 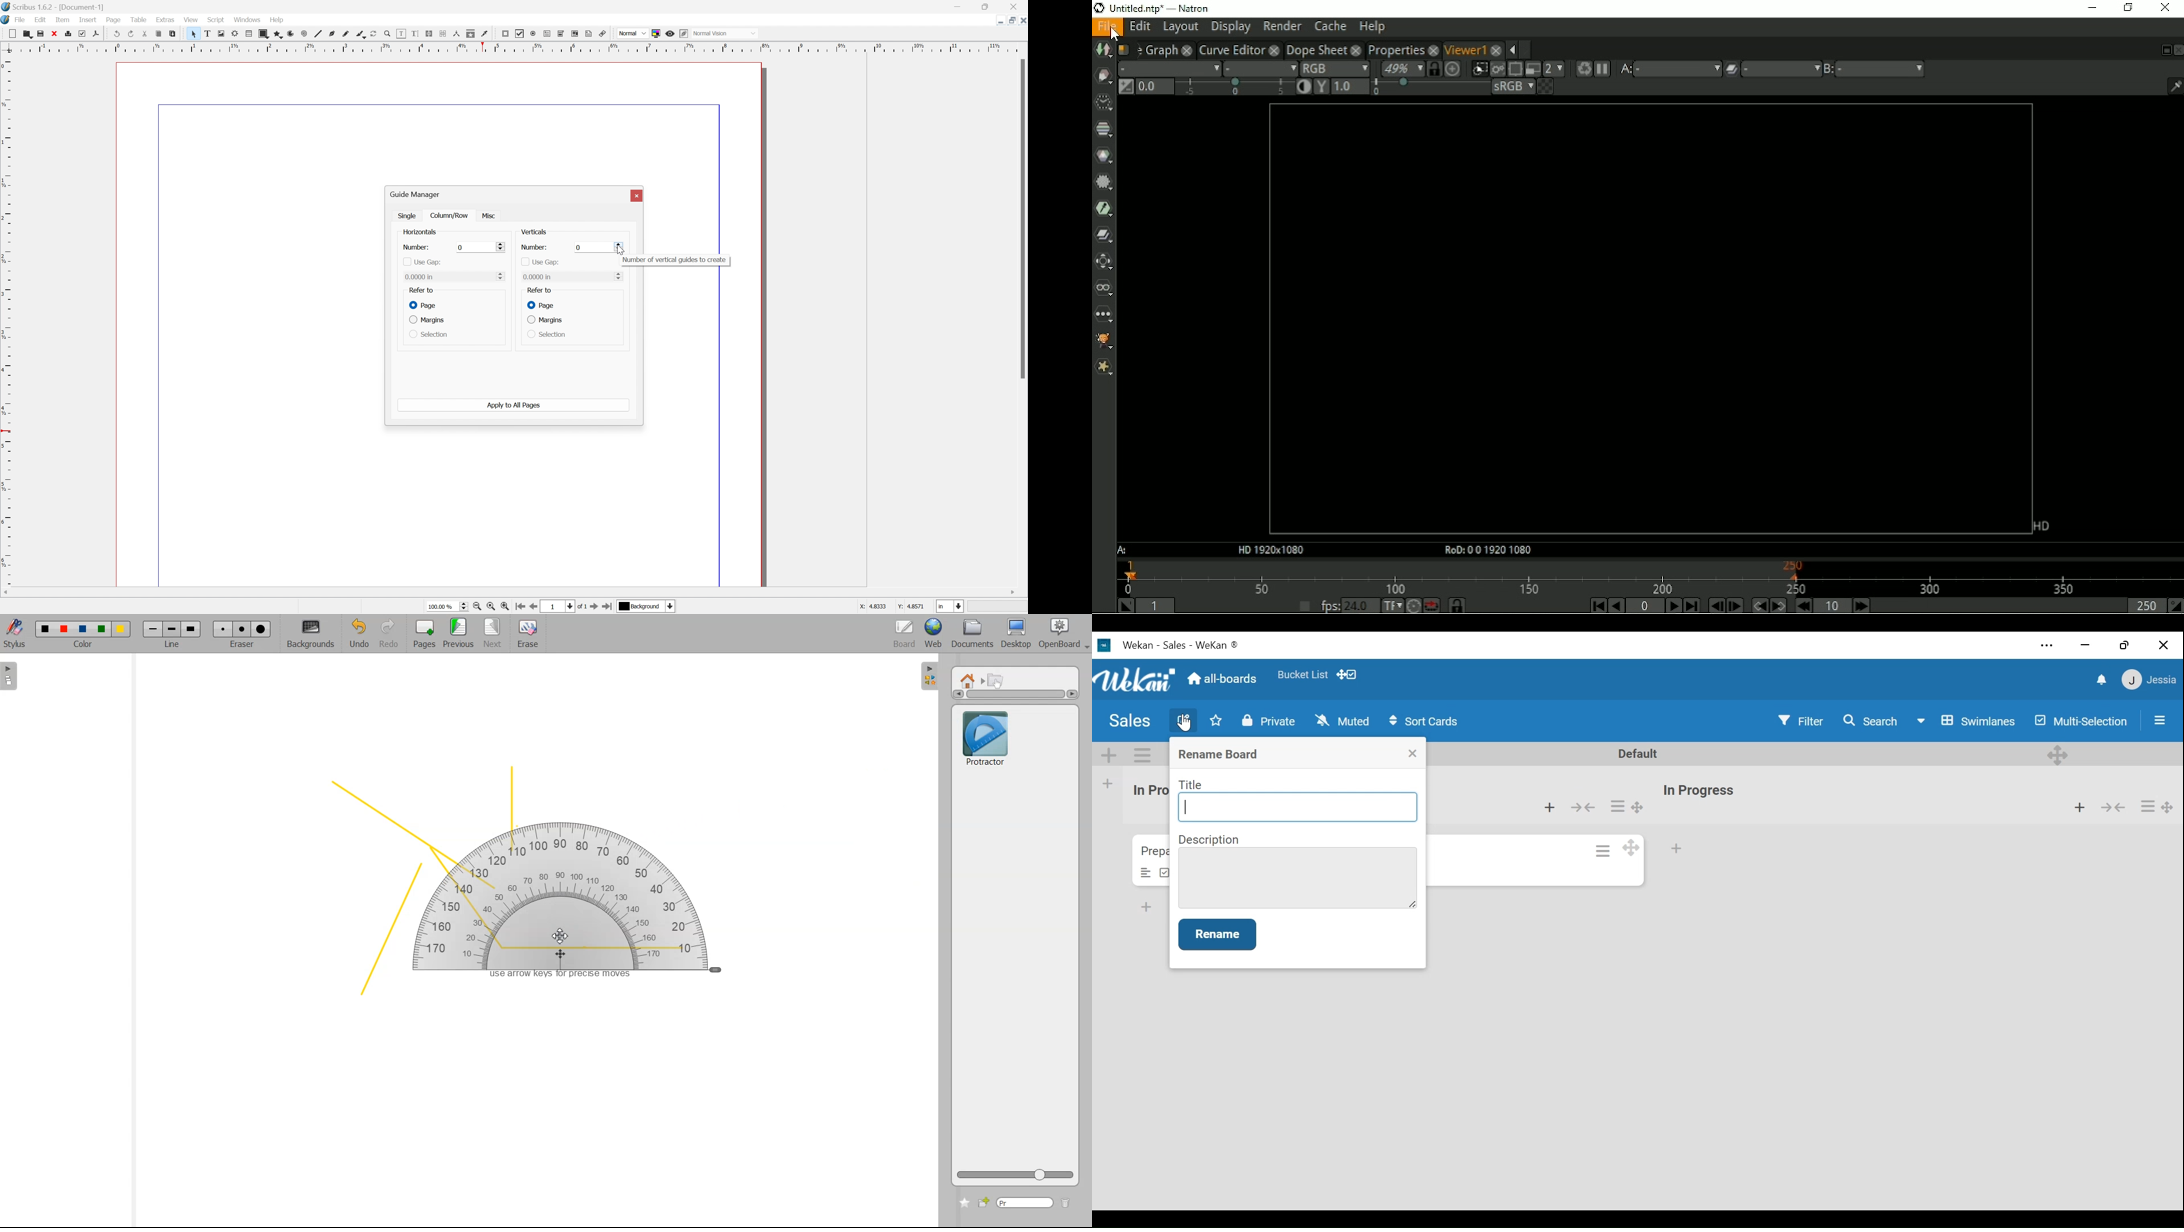 I want to click on Sidebar, so click(x=930, y=675).